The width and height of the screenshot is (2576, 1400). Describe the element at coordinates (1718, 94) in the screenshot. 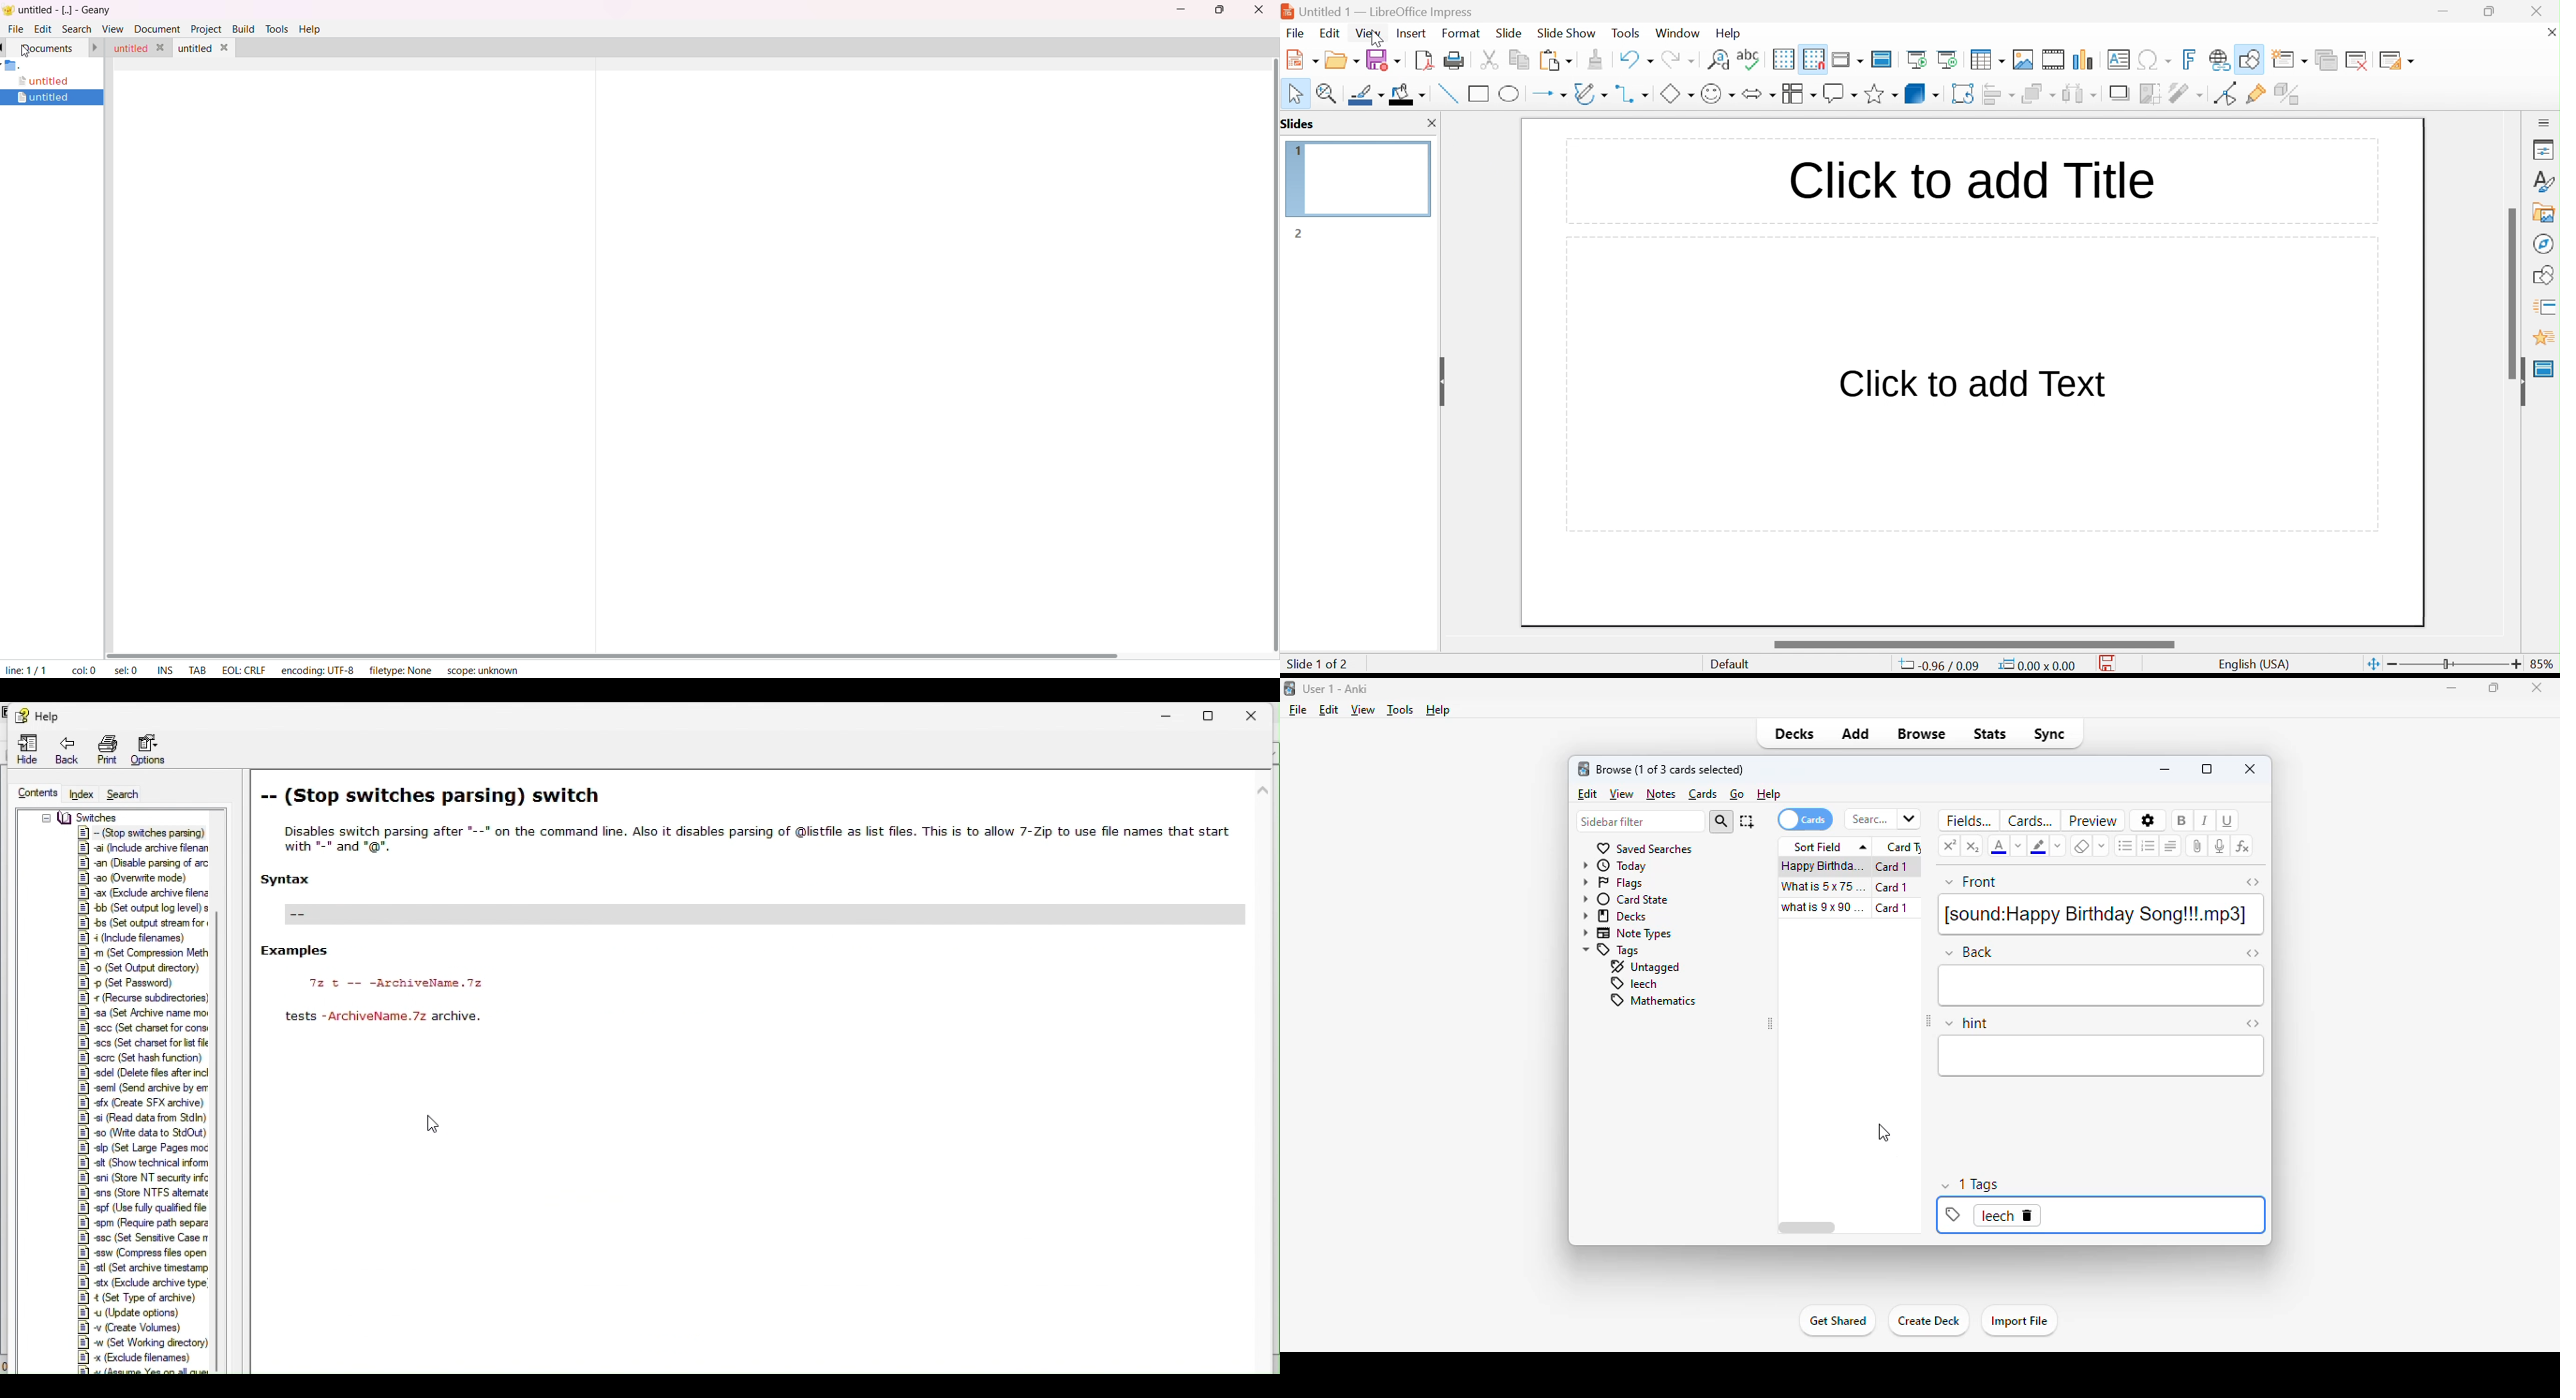

I see `symbol shapes` at that location.